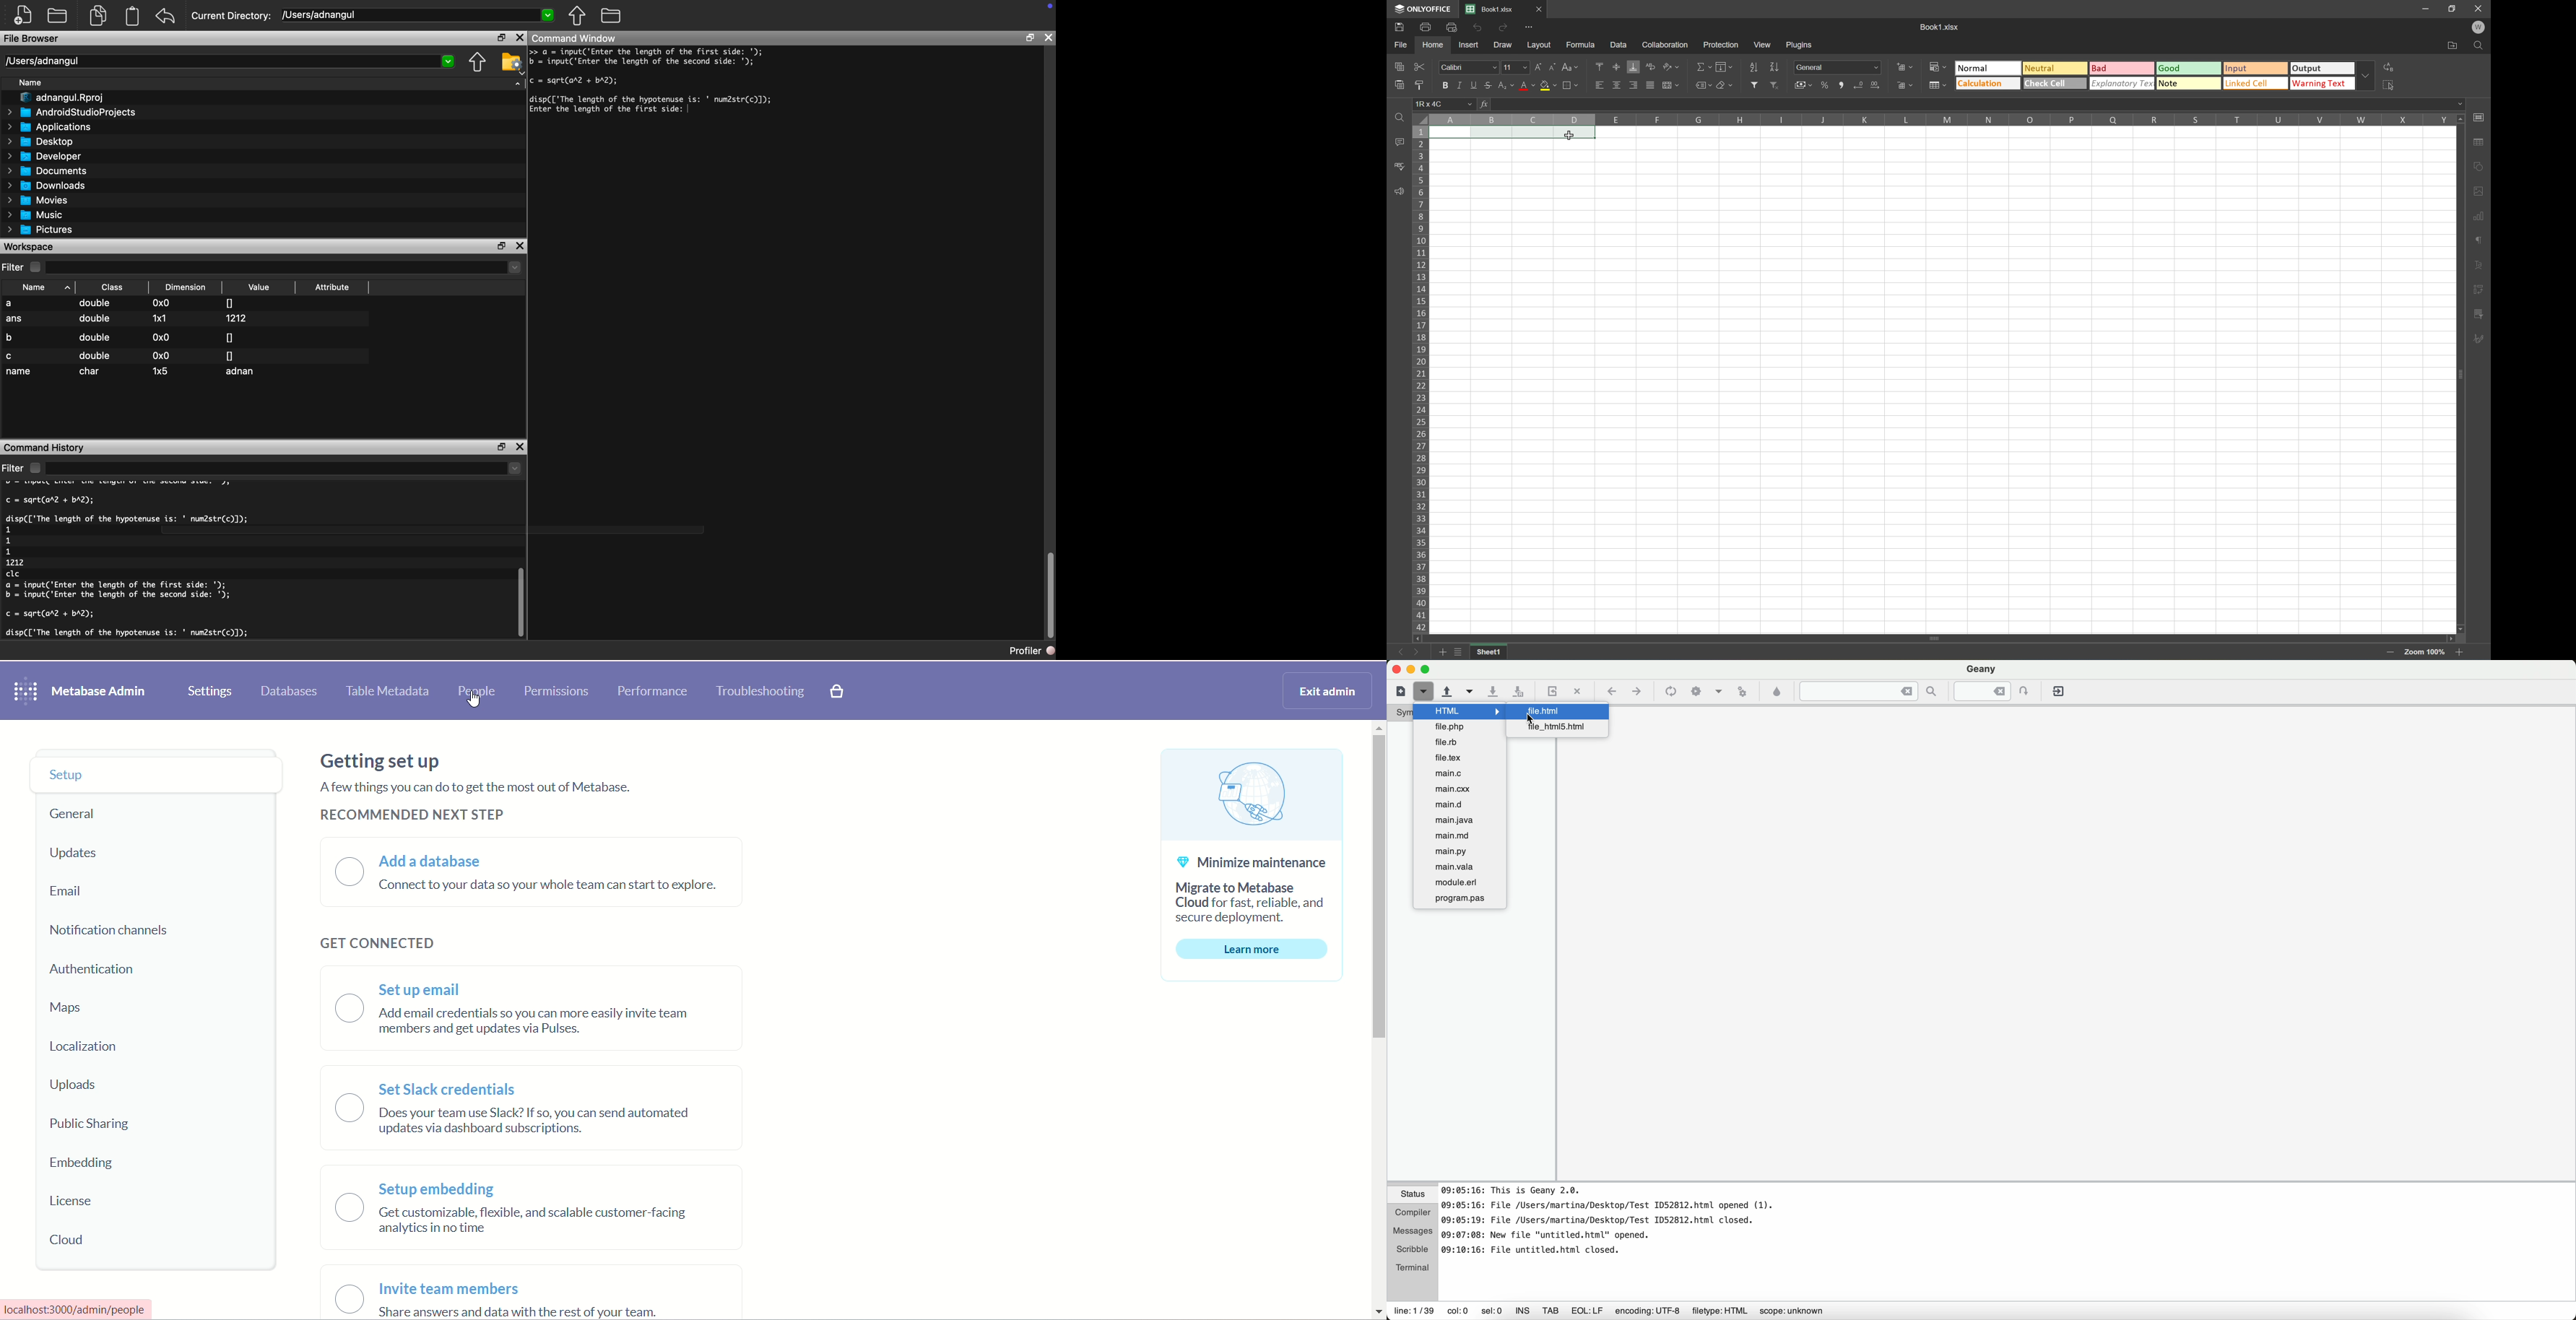 The height and width of the screenshot is (1344, 2576). I want to click on adnan, so click(243, 373).